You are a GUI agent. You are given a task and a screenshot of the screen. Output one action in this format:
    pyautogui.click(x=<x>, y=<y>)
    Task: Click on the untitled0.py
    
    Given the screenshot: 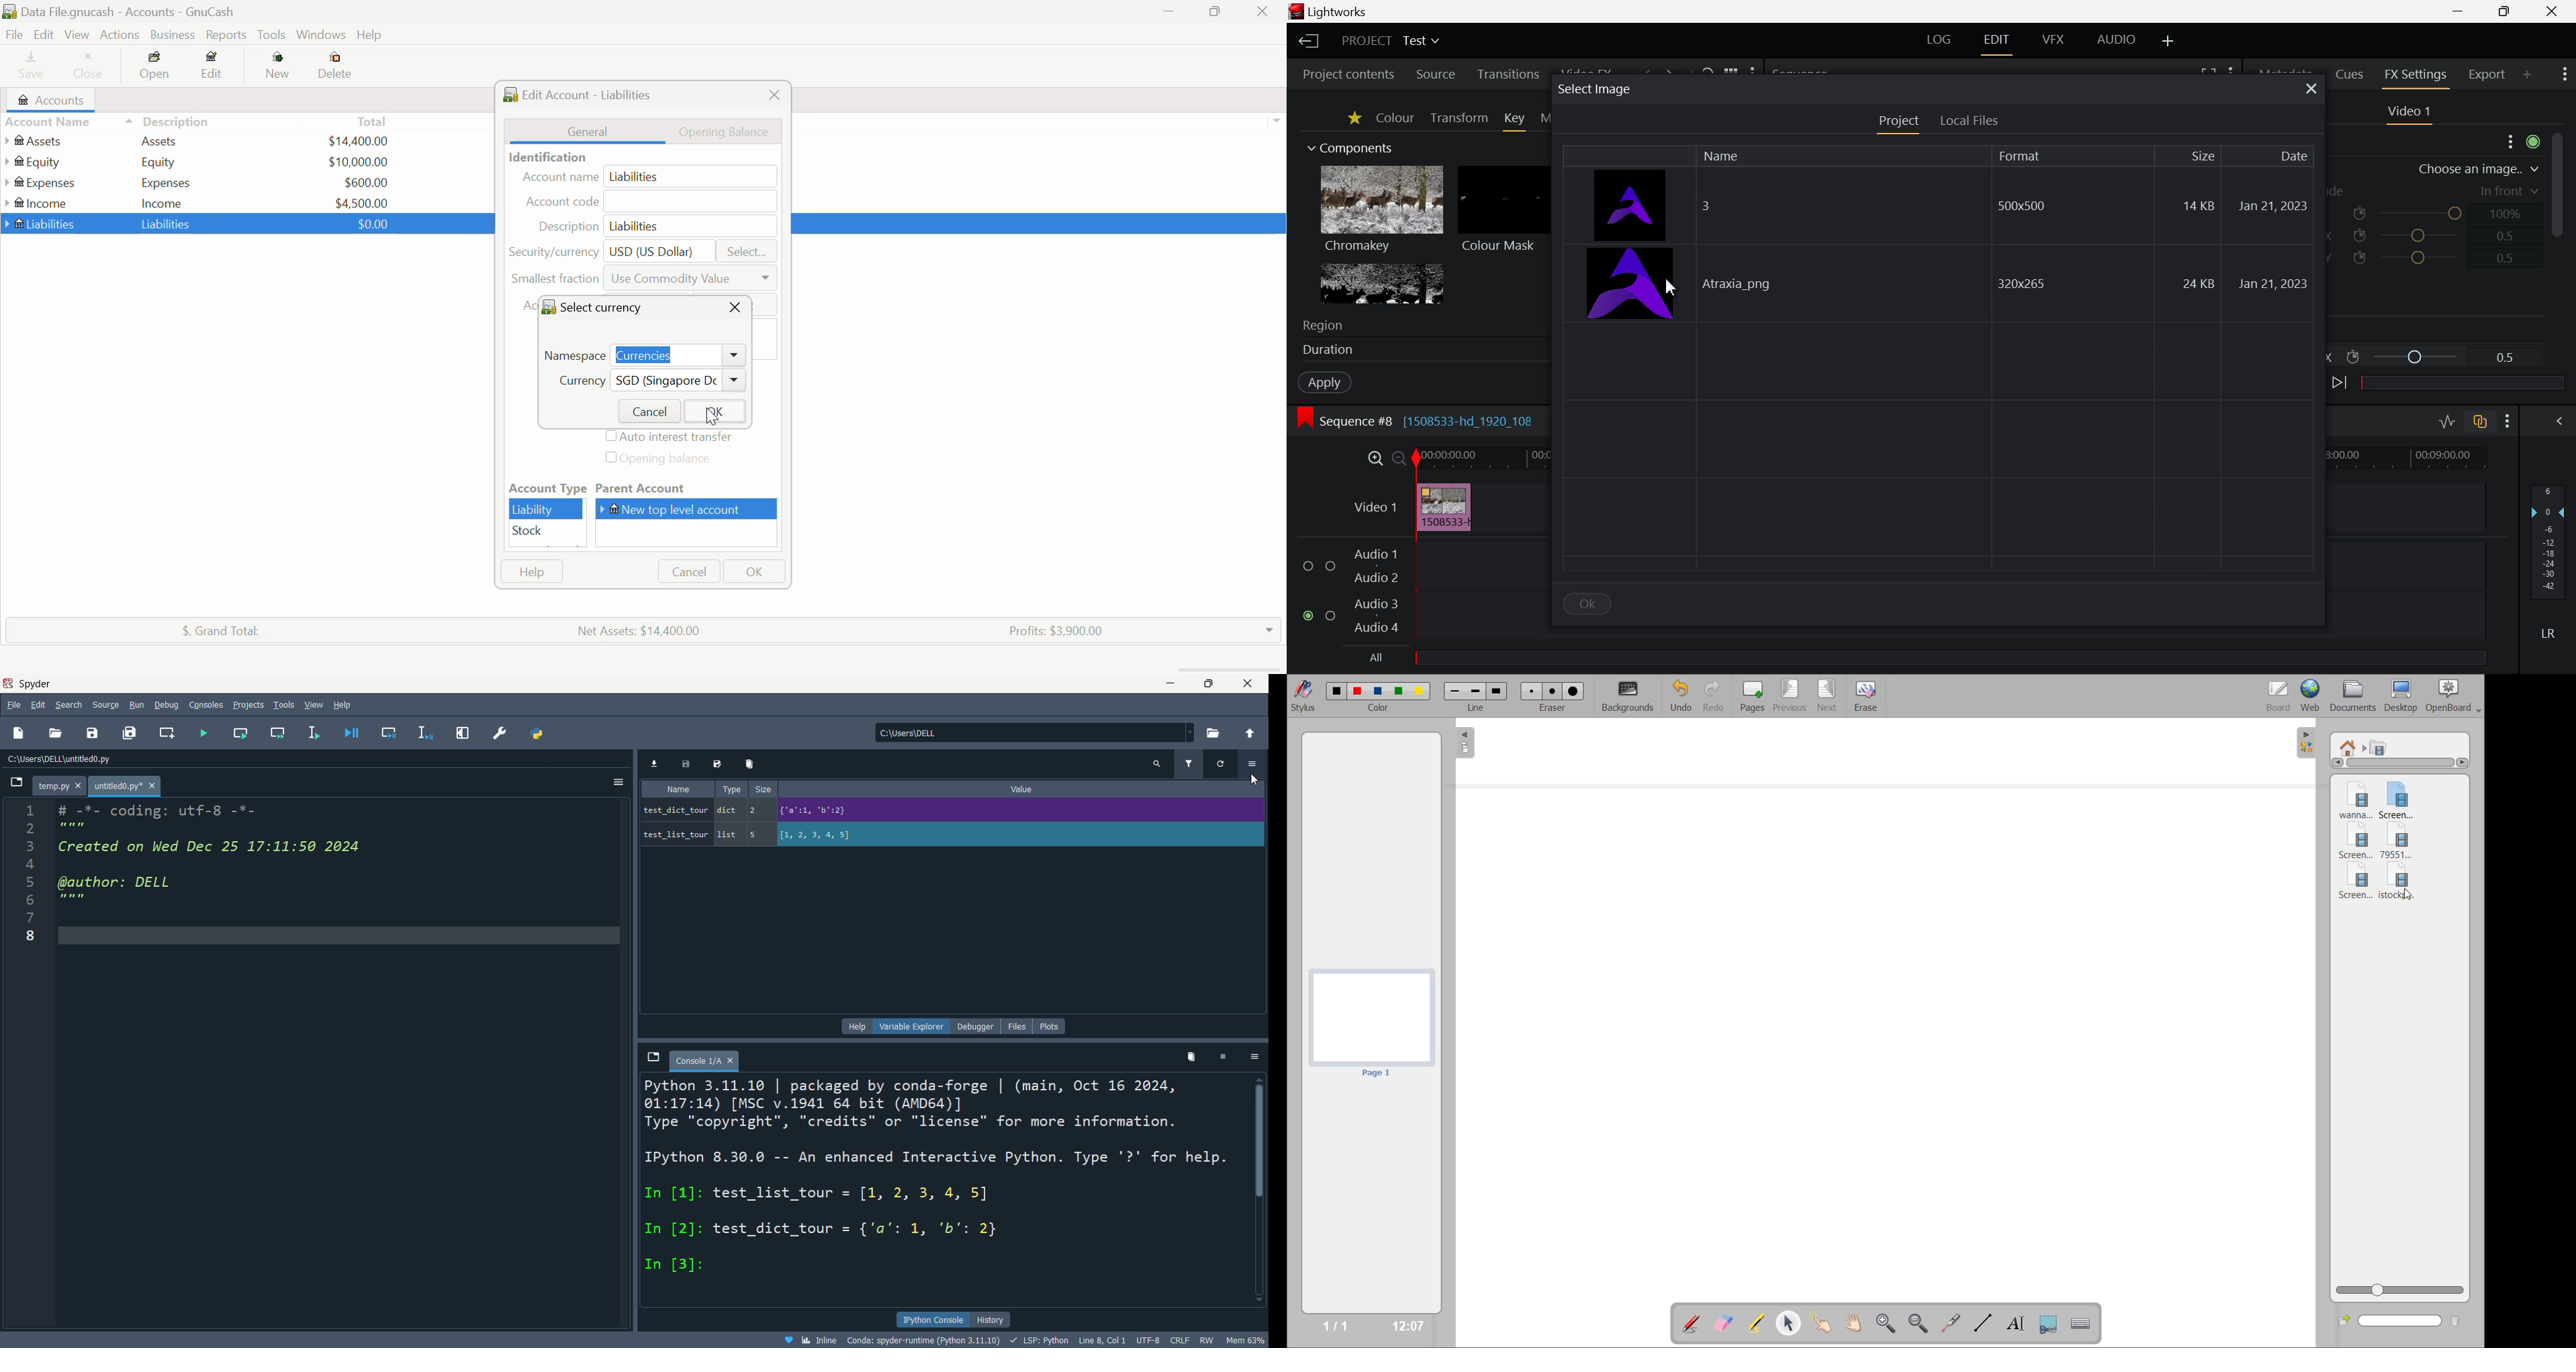 What is the action you would take?
    pyautogui.click(x=125, y=786)
    